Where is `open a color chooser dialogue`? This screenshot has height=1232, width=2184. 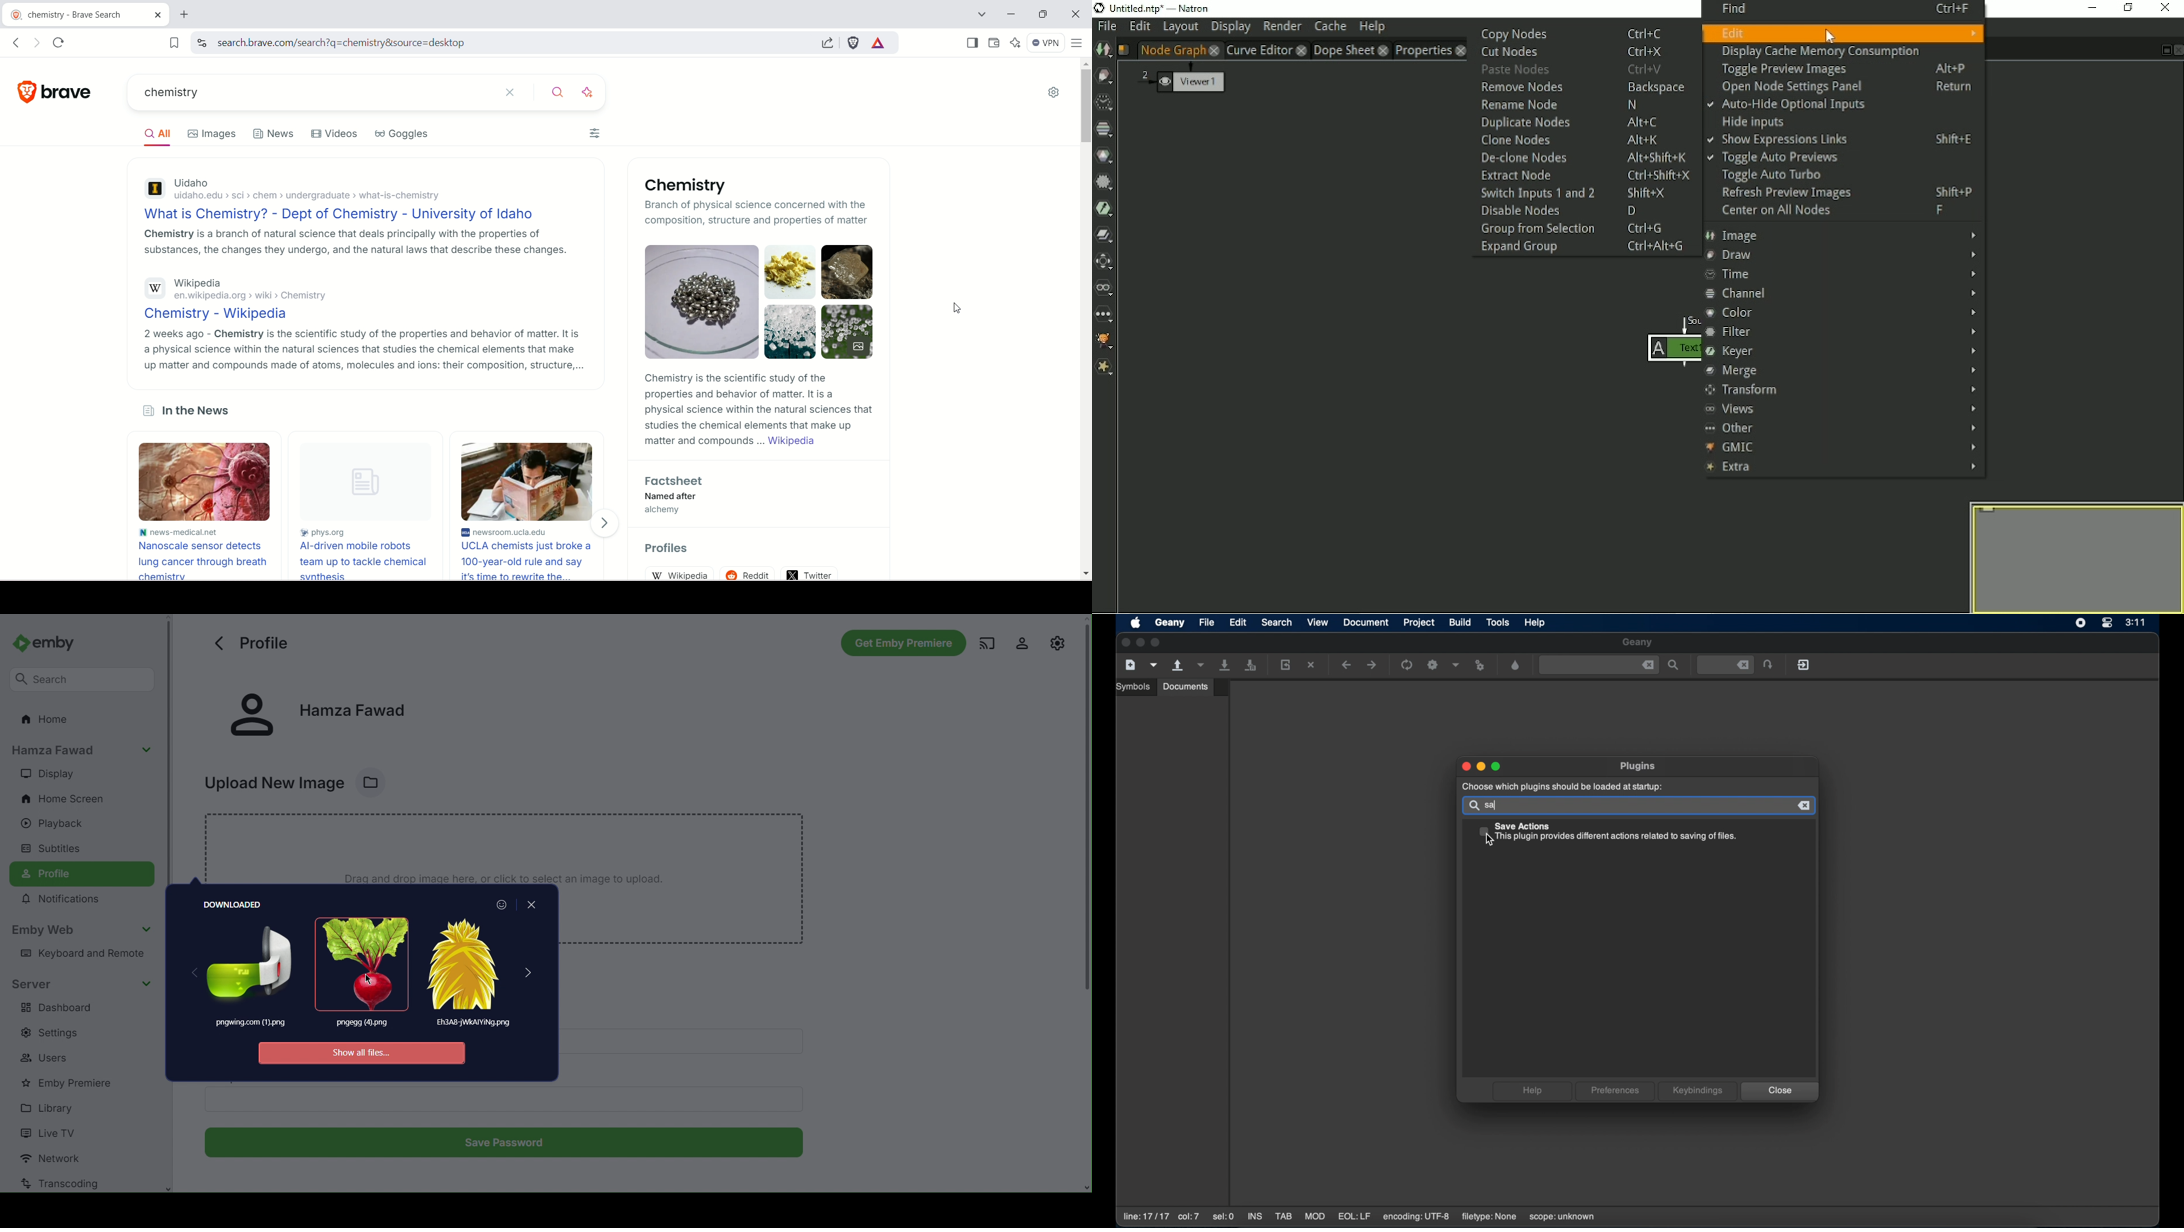
open a color chooser dialogue is located at coordinates (1516, 666).